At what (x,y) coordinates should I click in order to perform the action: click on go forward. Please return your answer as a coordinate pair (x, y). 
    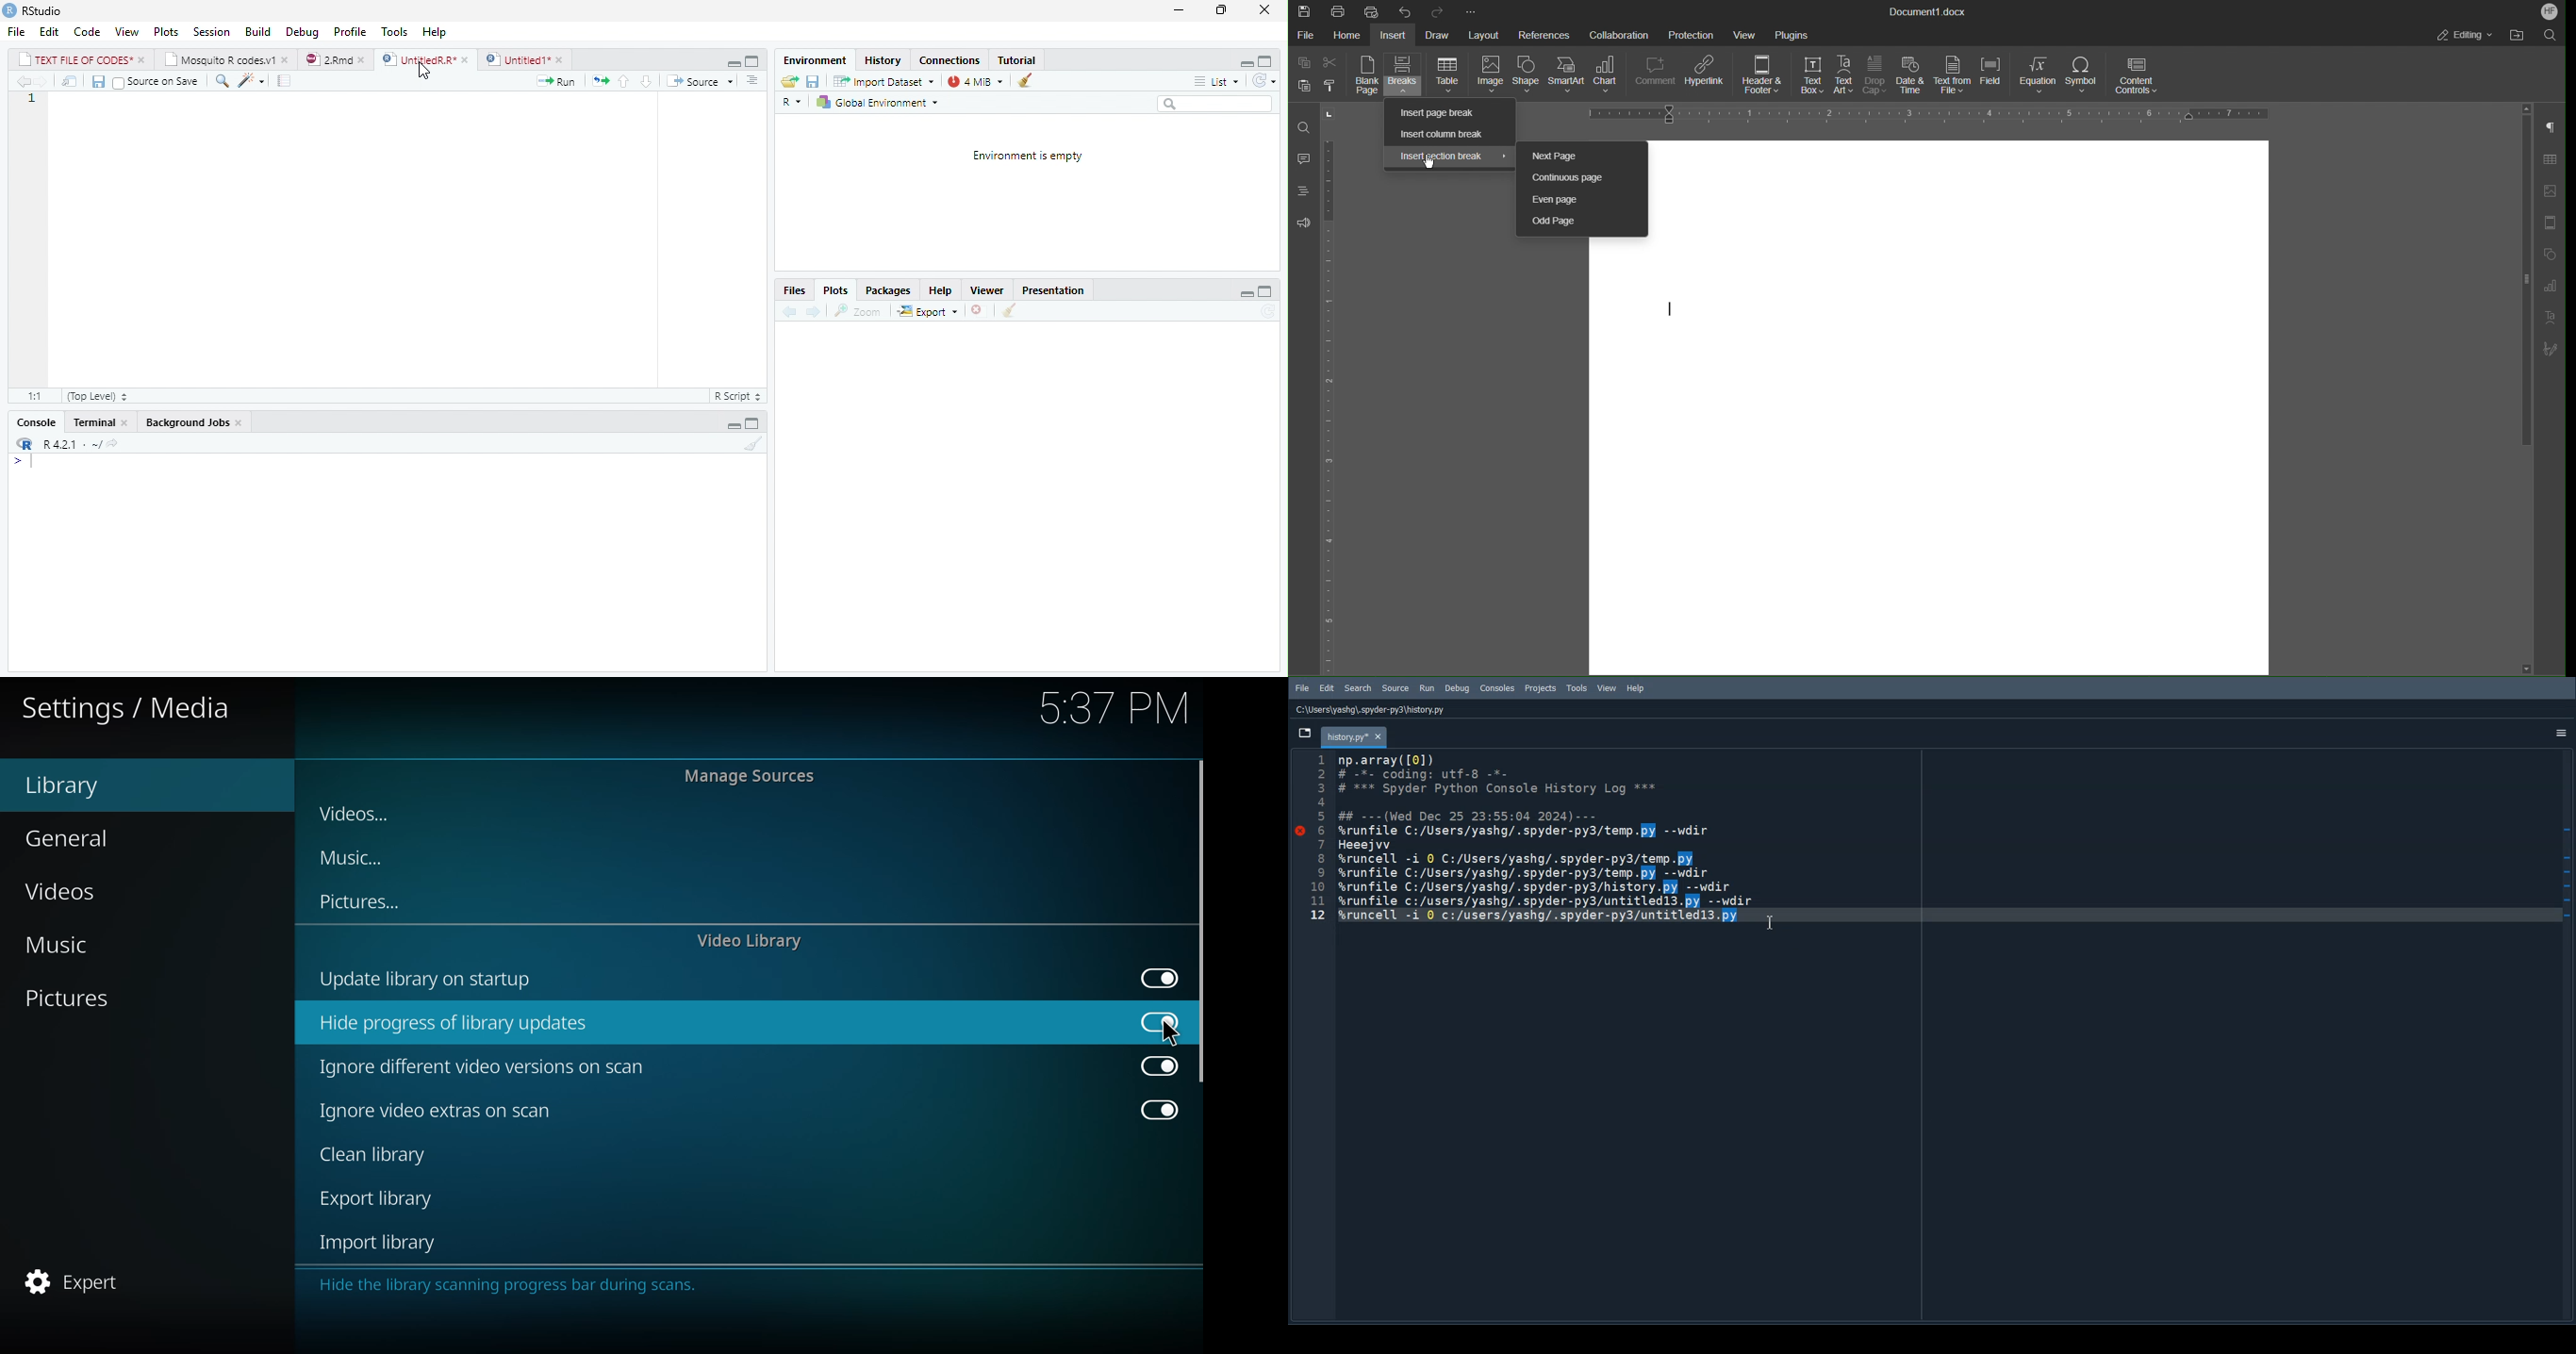
    Looking at the image, I should click on (814, 313).